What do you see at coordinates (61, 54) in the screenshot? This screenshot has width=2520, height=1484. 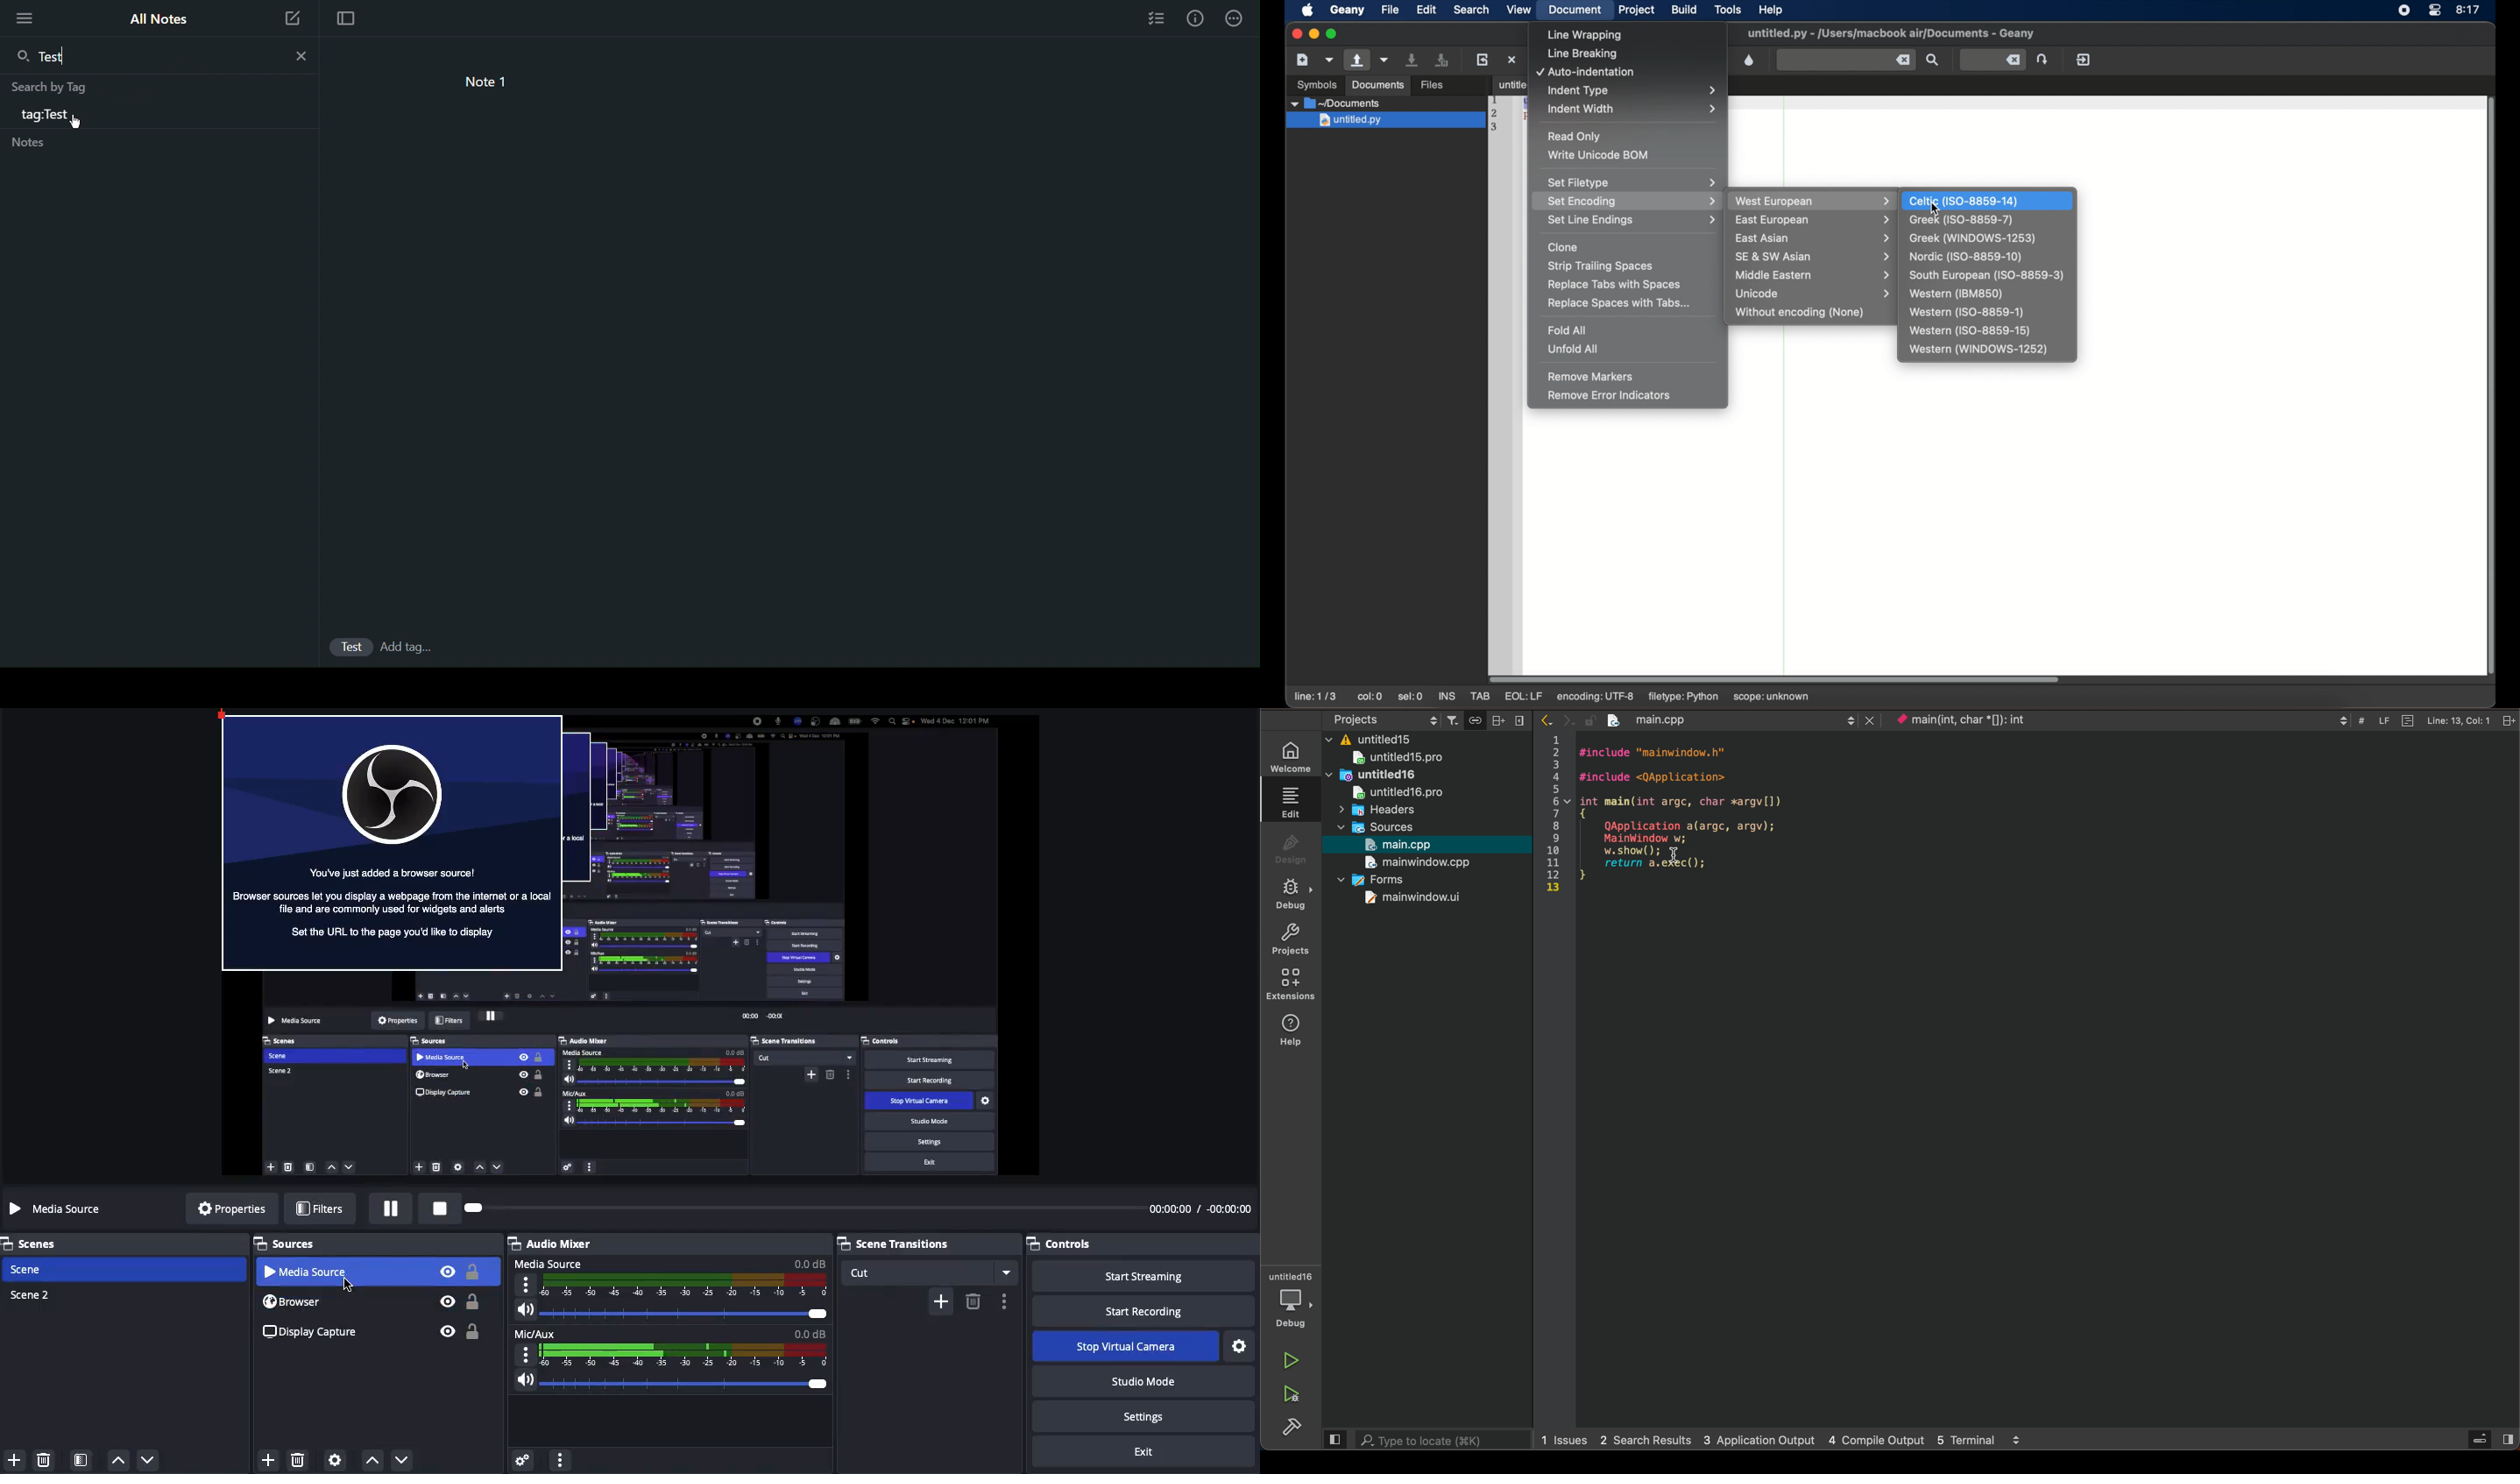 I see `Test` at bounding box center [61, 54].